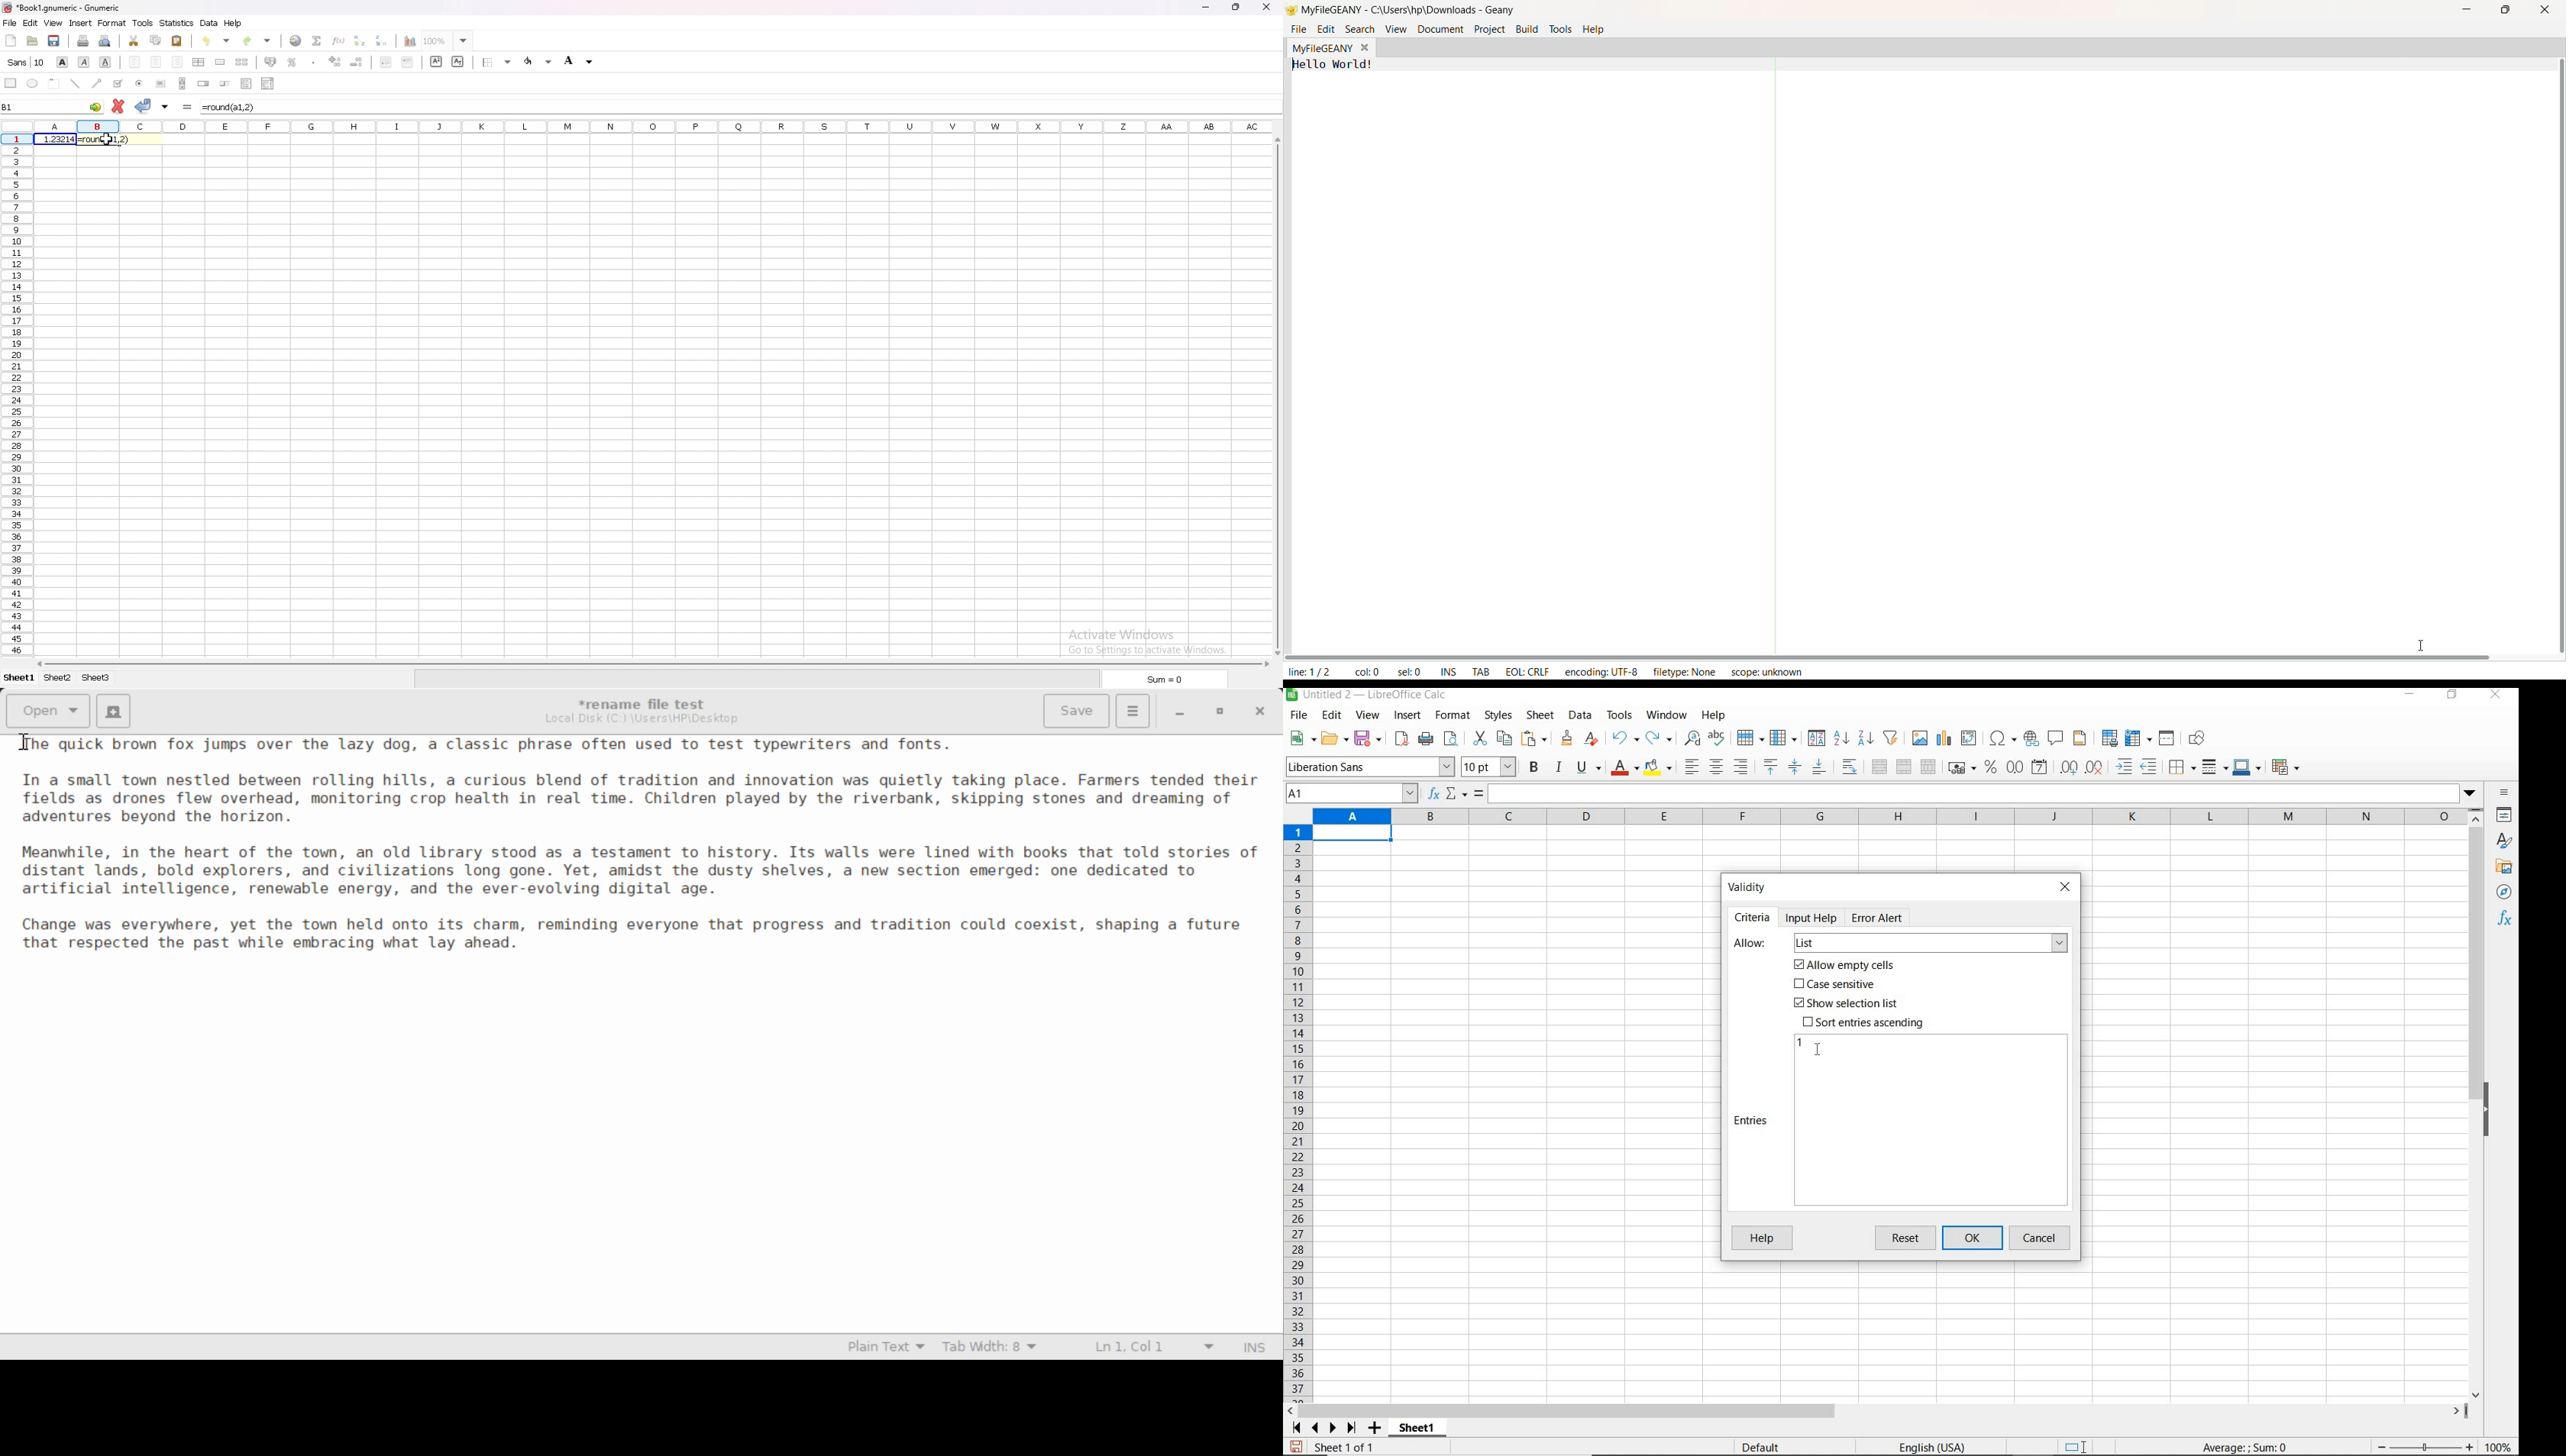 Image resolution: width=2576 pixels, height=1456 pixels. Describe the element at coordinates (1658, 769) in the screenshot. I see `background color` at that location.